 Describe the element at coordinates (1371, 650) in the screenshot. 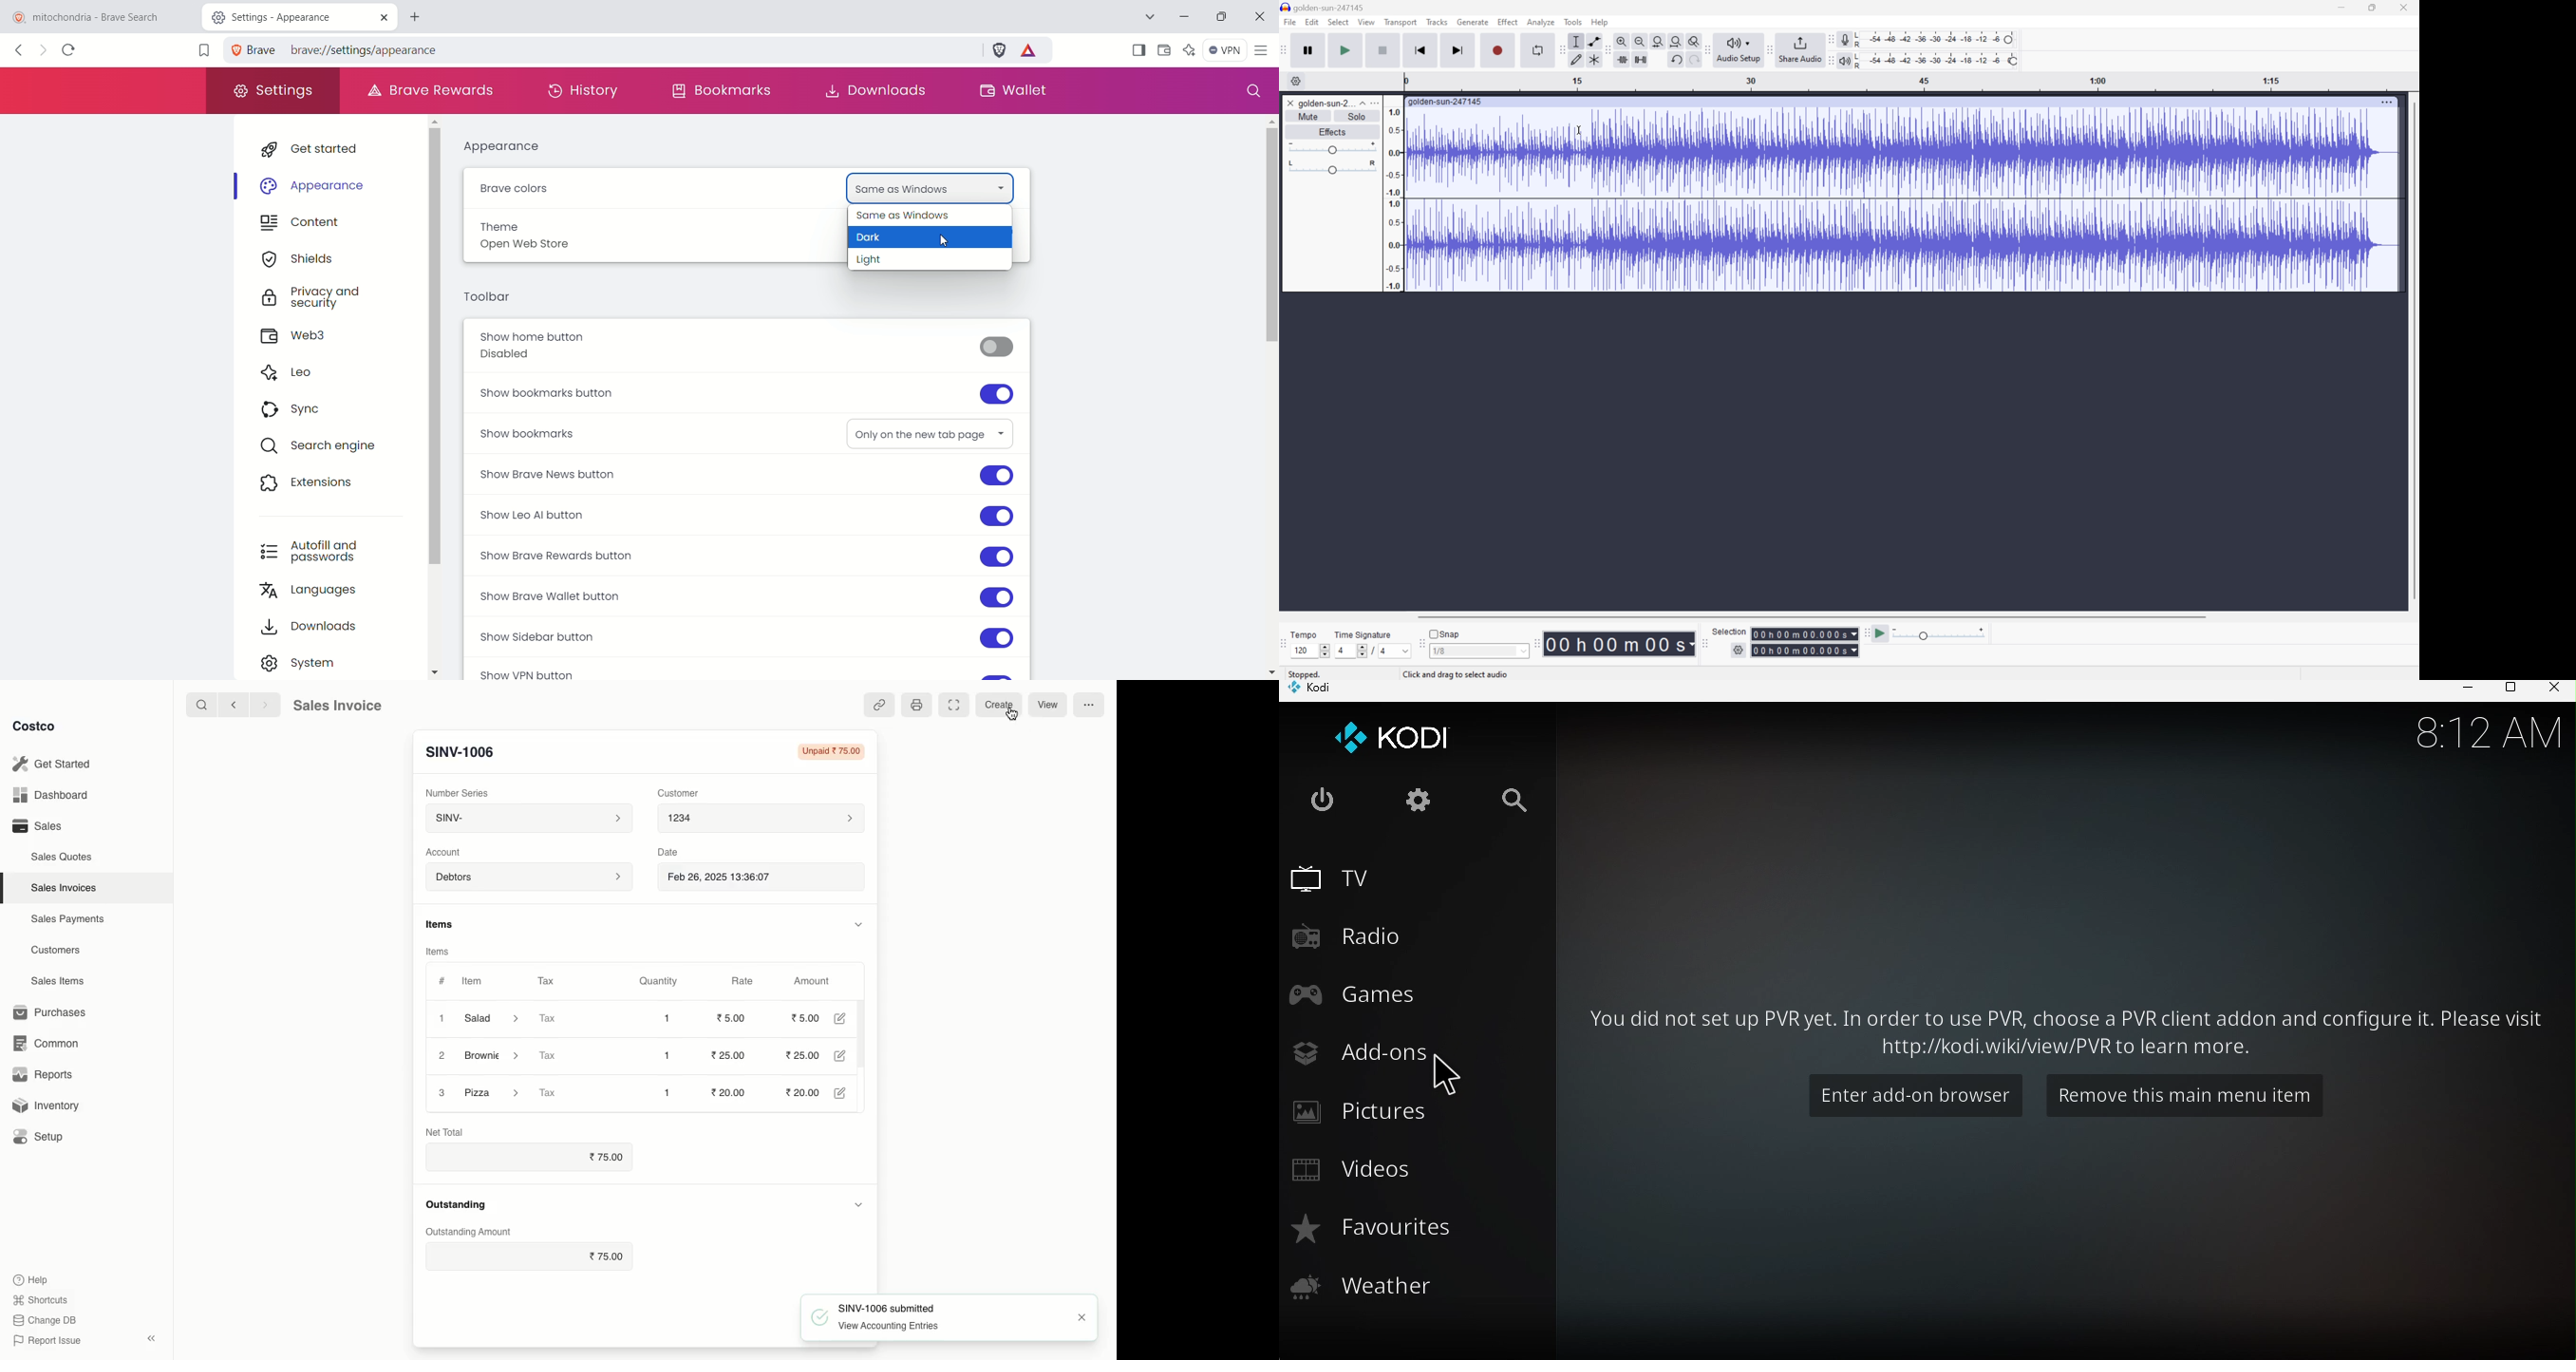

I see `/` at that location.